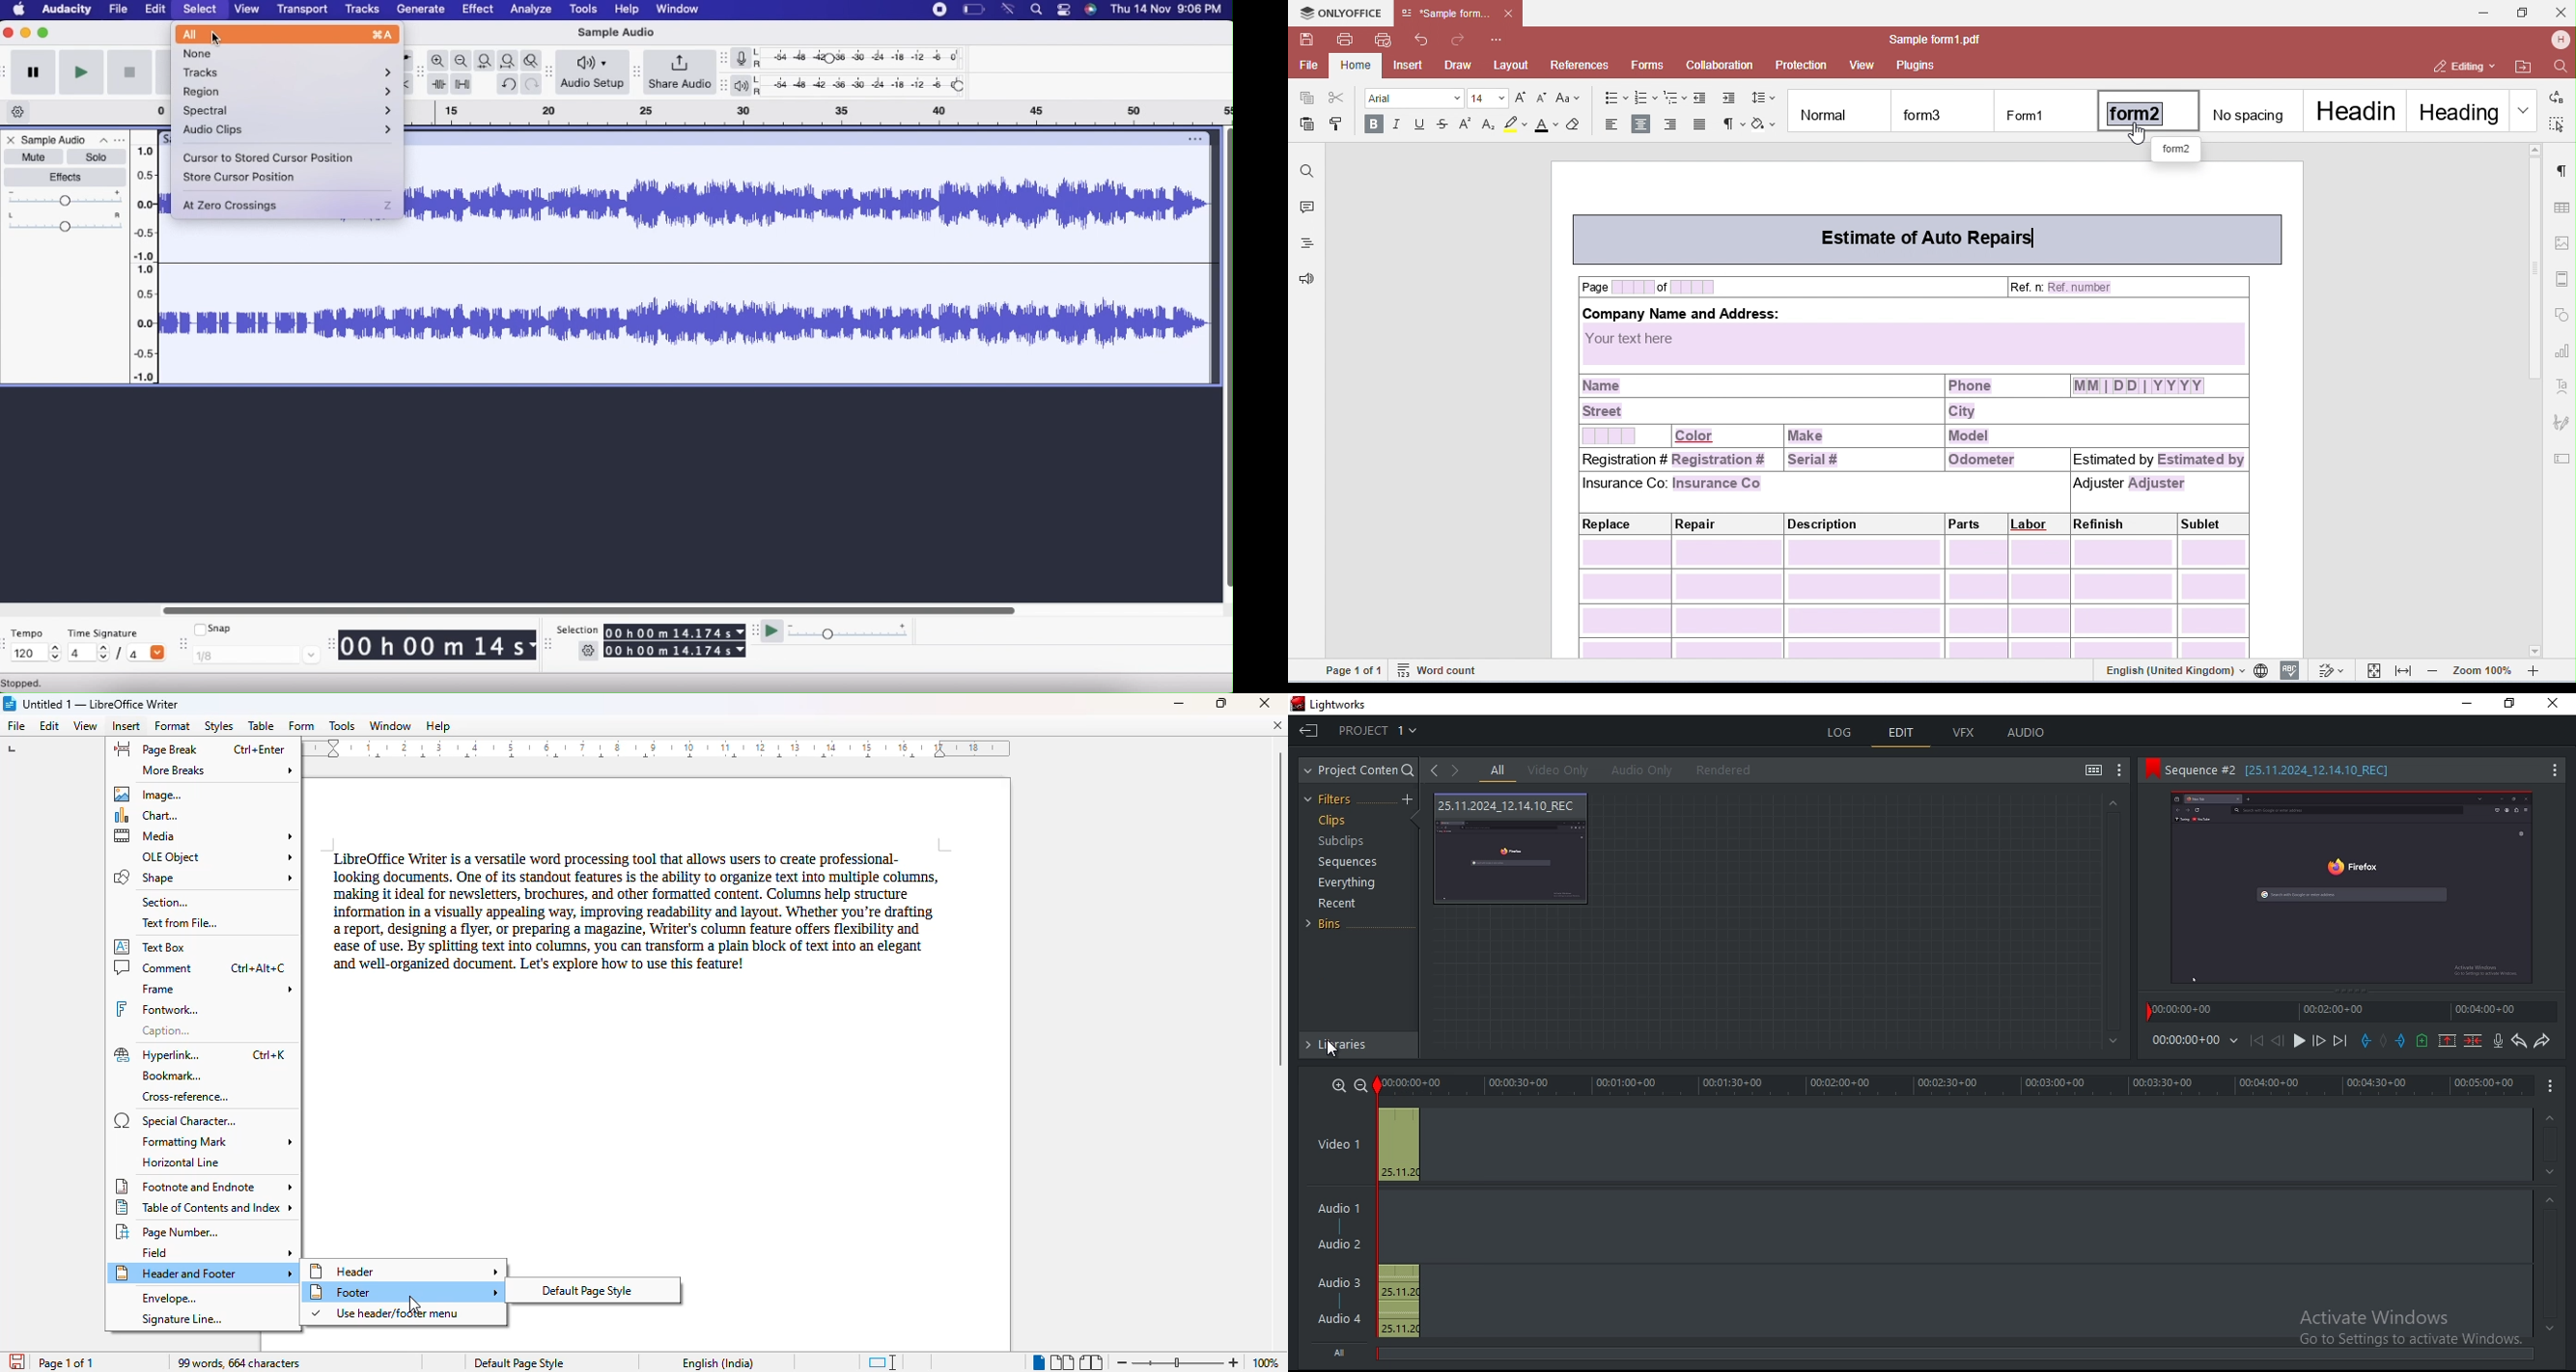  I want to click on Trim outside selection, so click(439, 83).